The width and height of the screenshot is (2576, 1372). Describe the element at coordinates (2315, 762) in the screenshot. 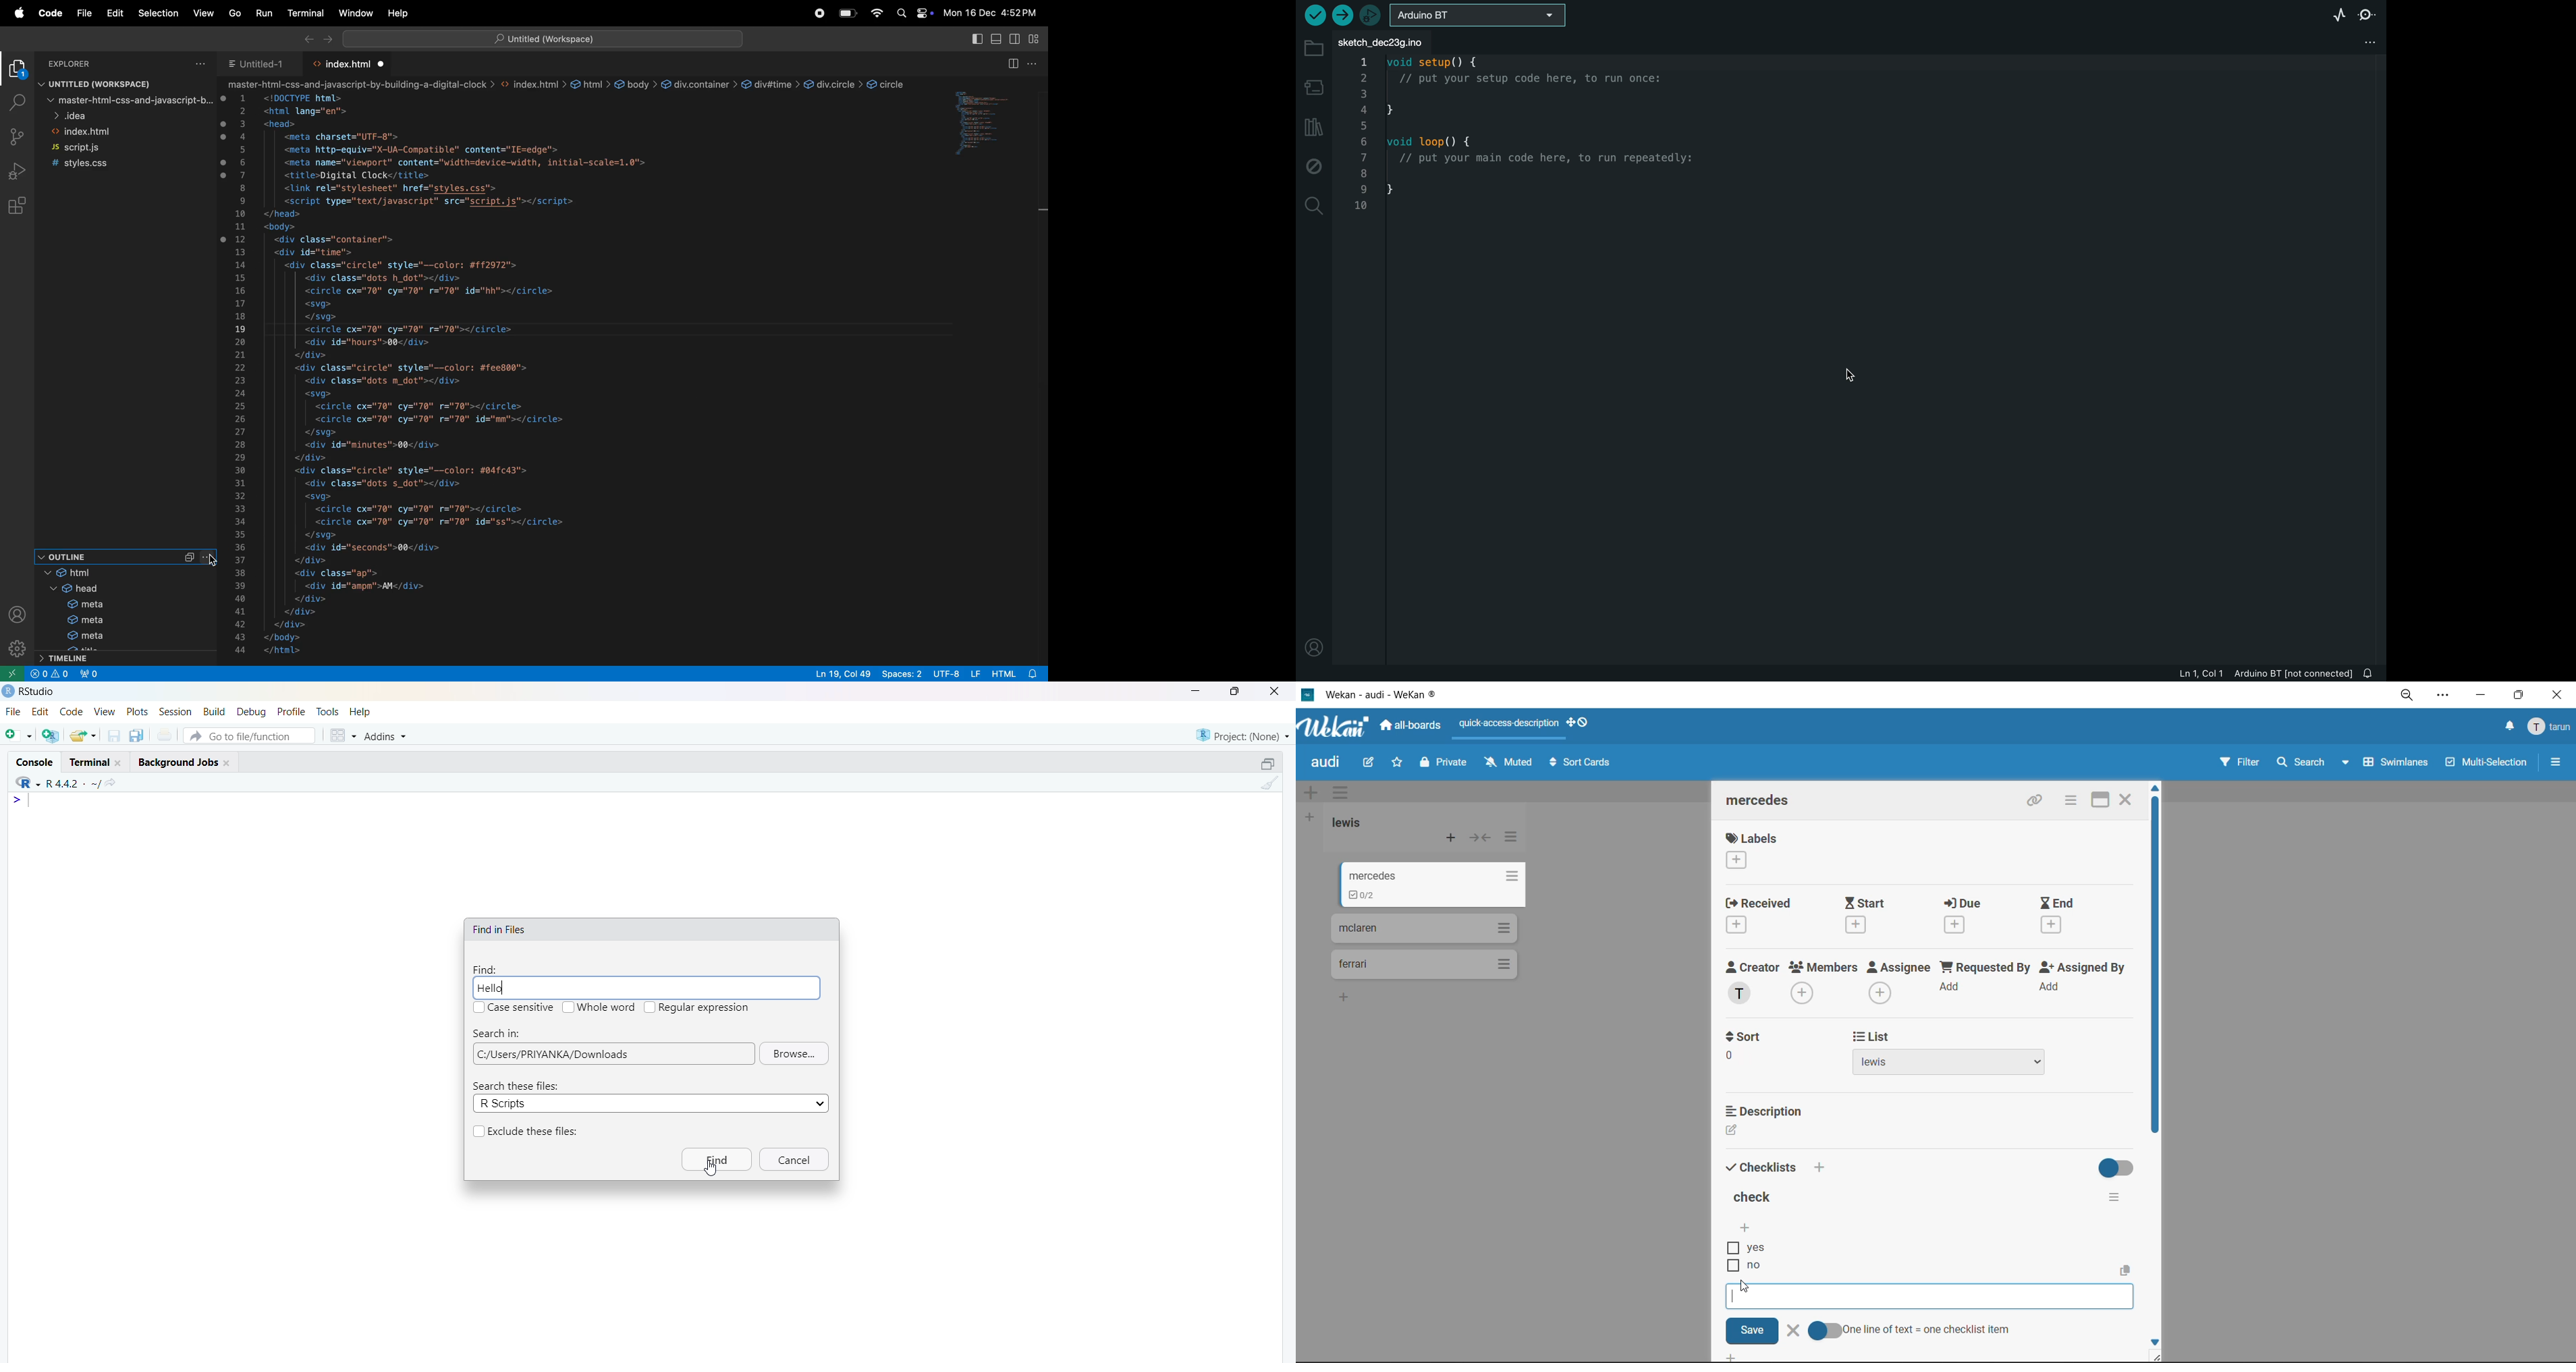

I see `search` at that location.